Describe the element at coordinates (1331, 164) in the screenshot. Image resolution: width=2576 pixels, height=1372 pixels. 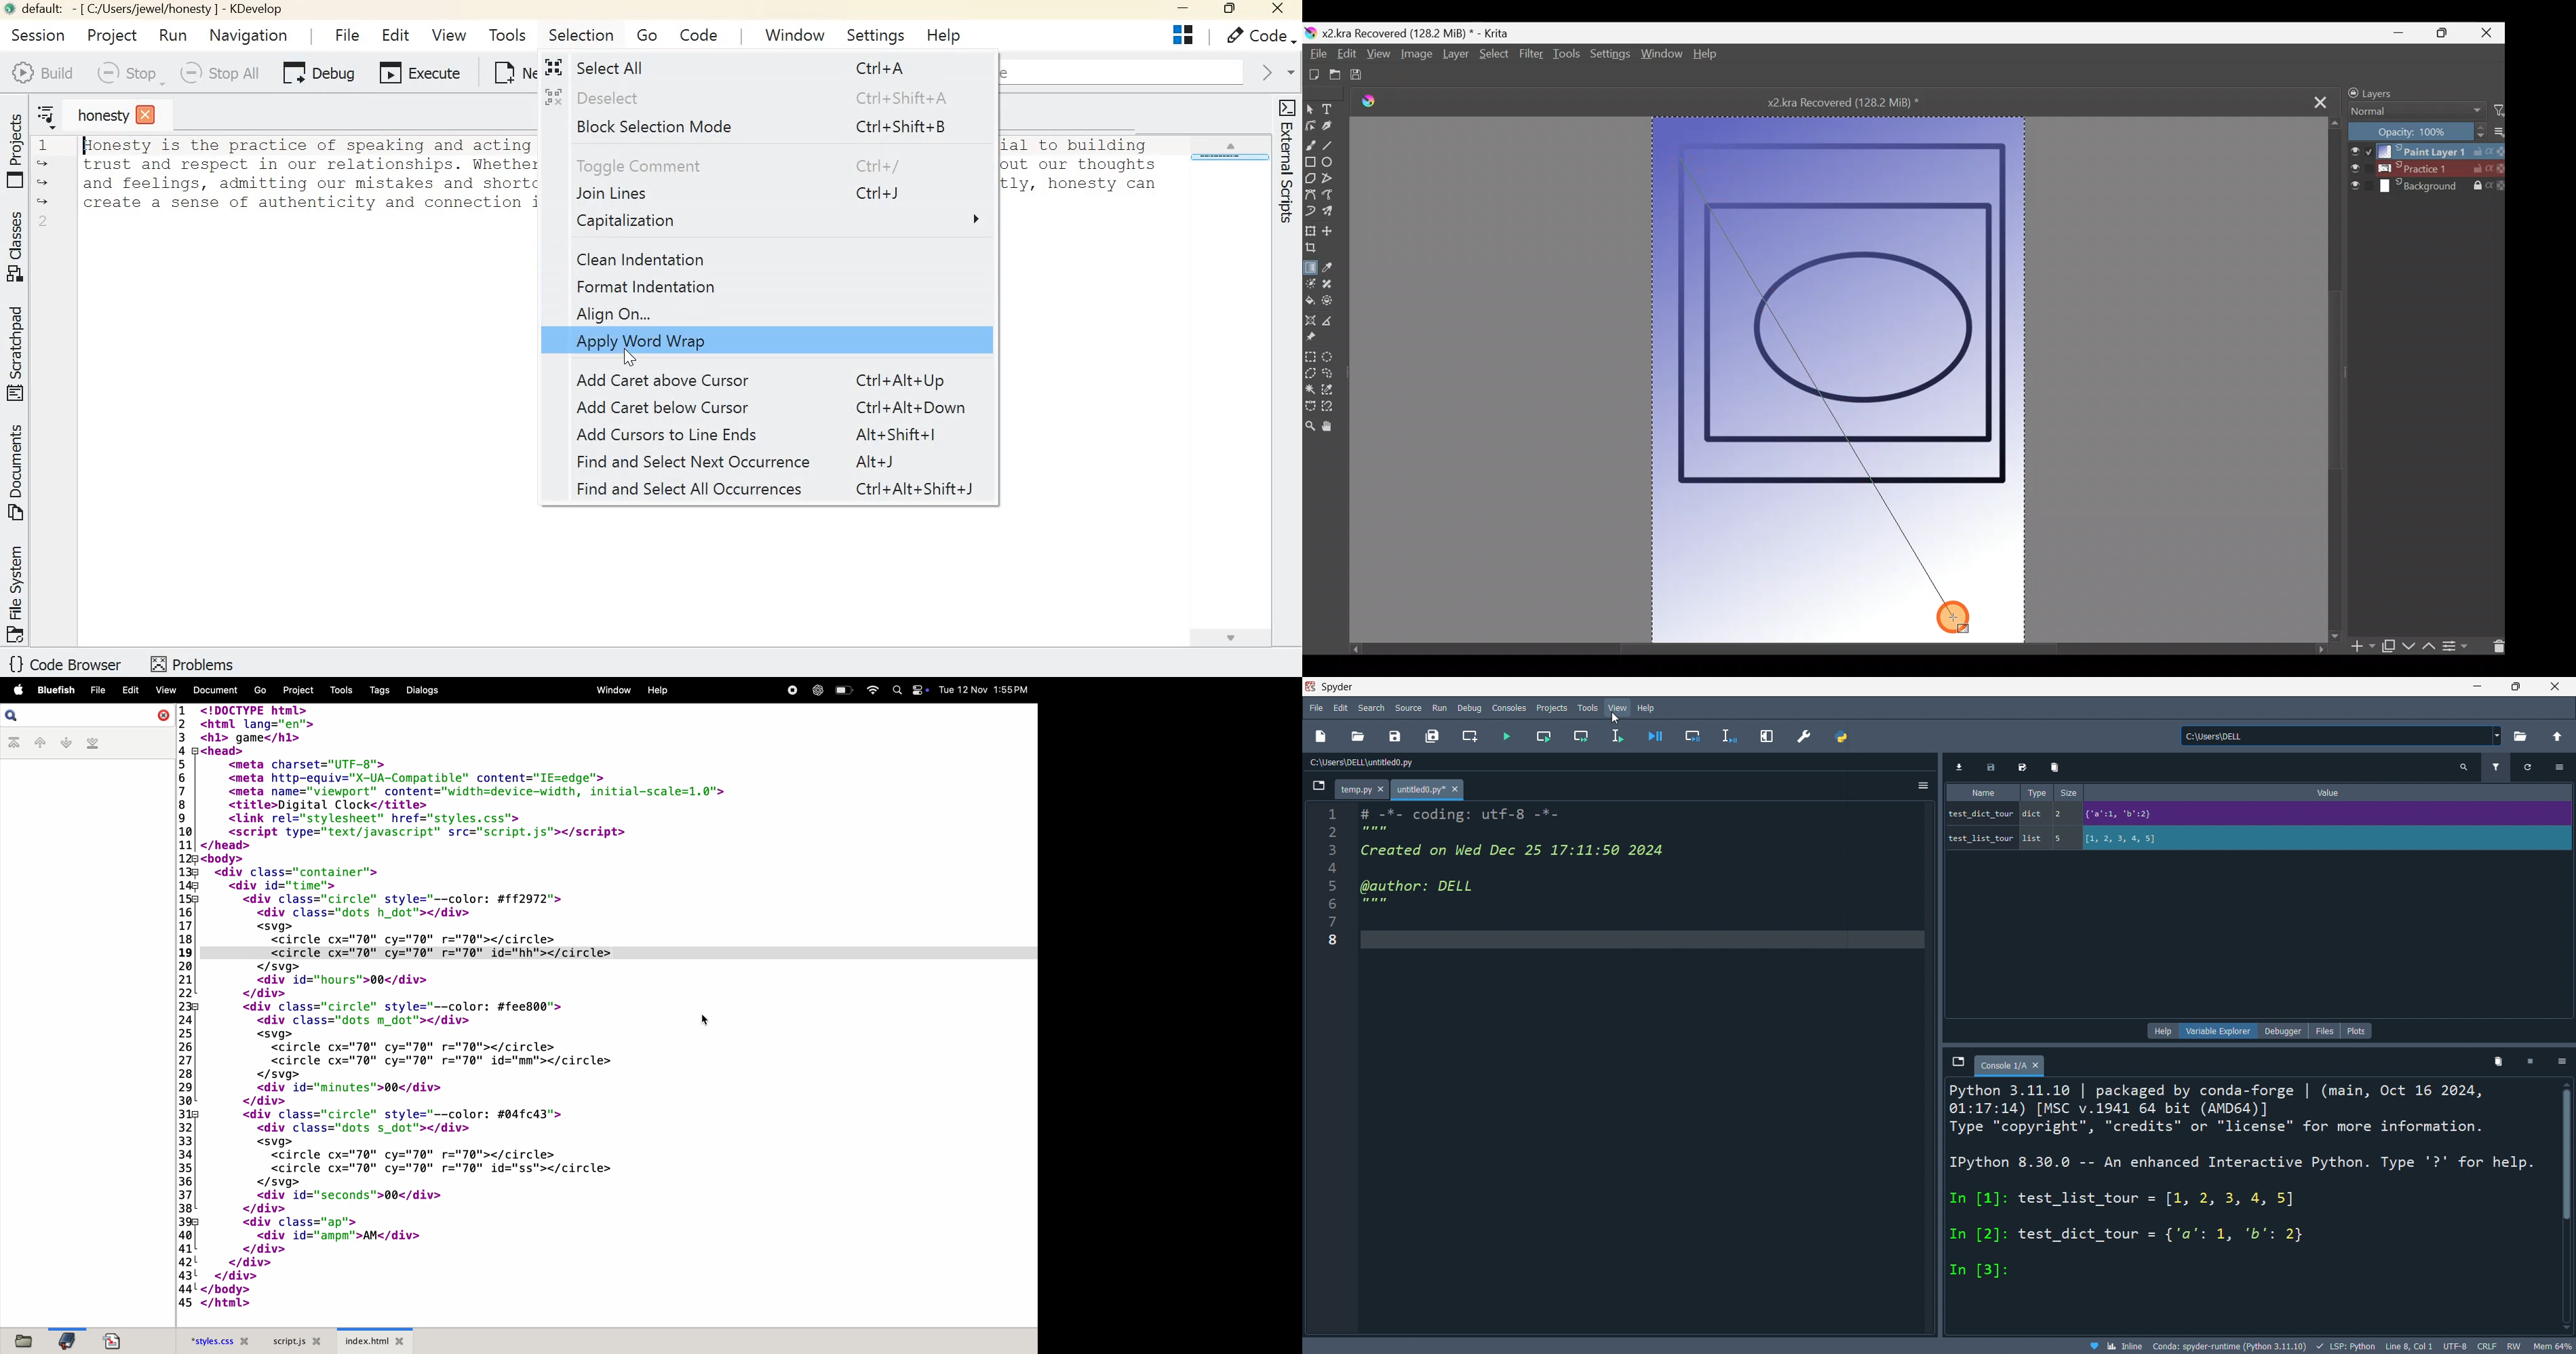
I see `Ellipse tool` at that location.